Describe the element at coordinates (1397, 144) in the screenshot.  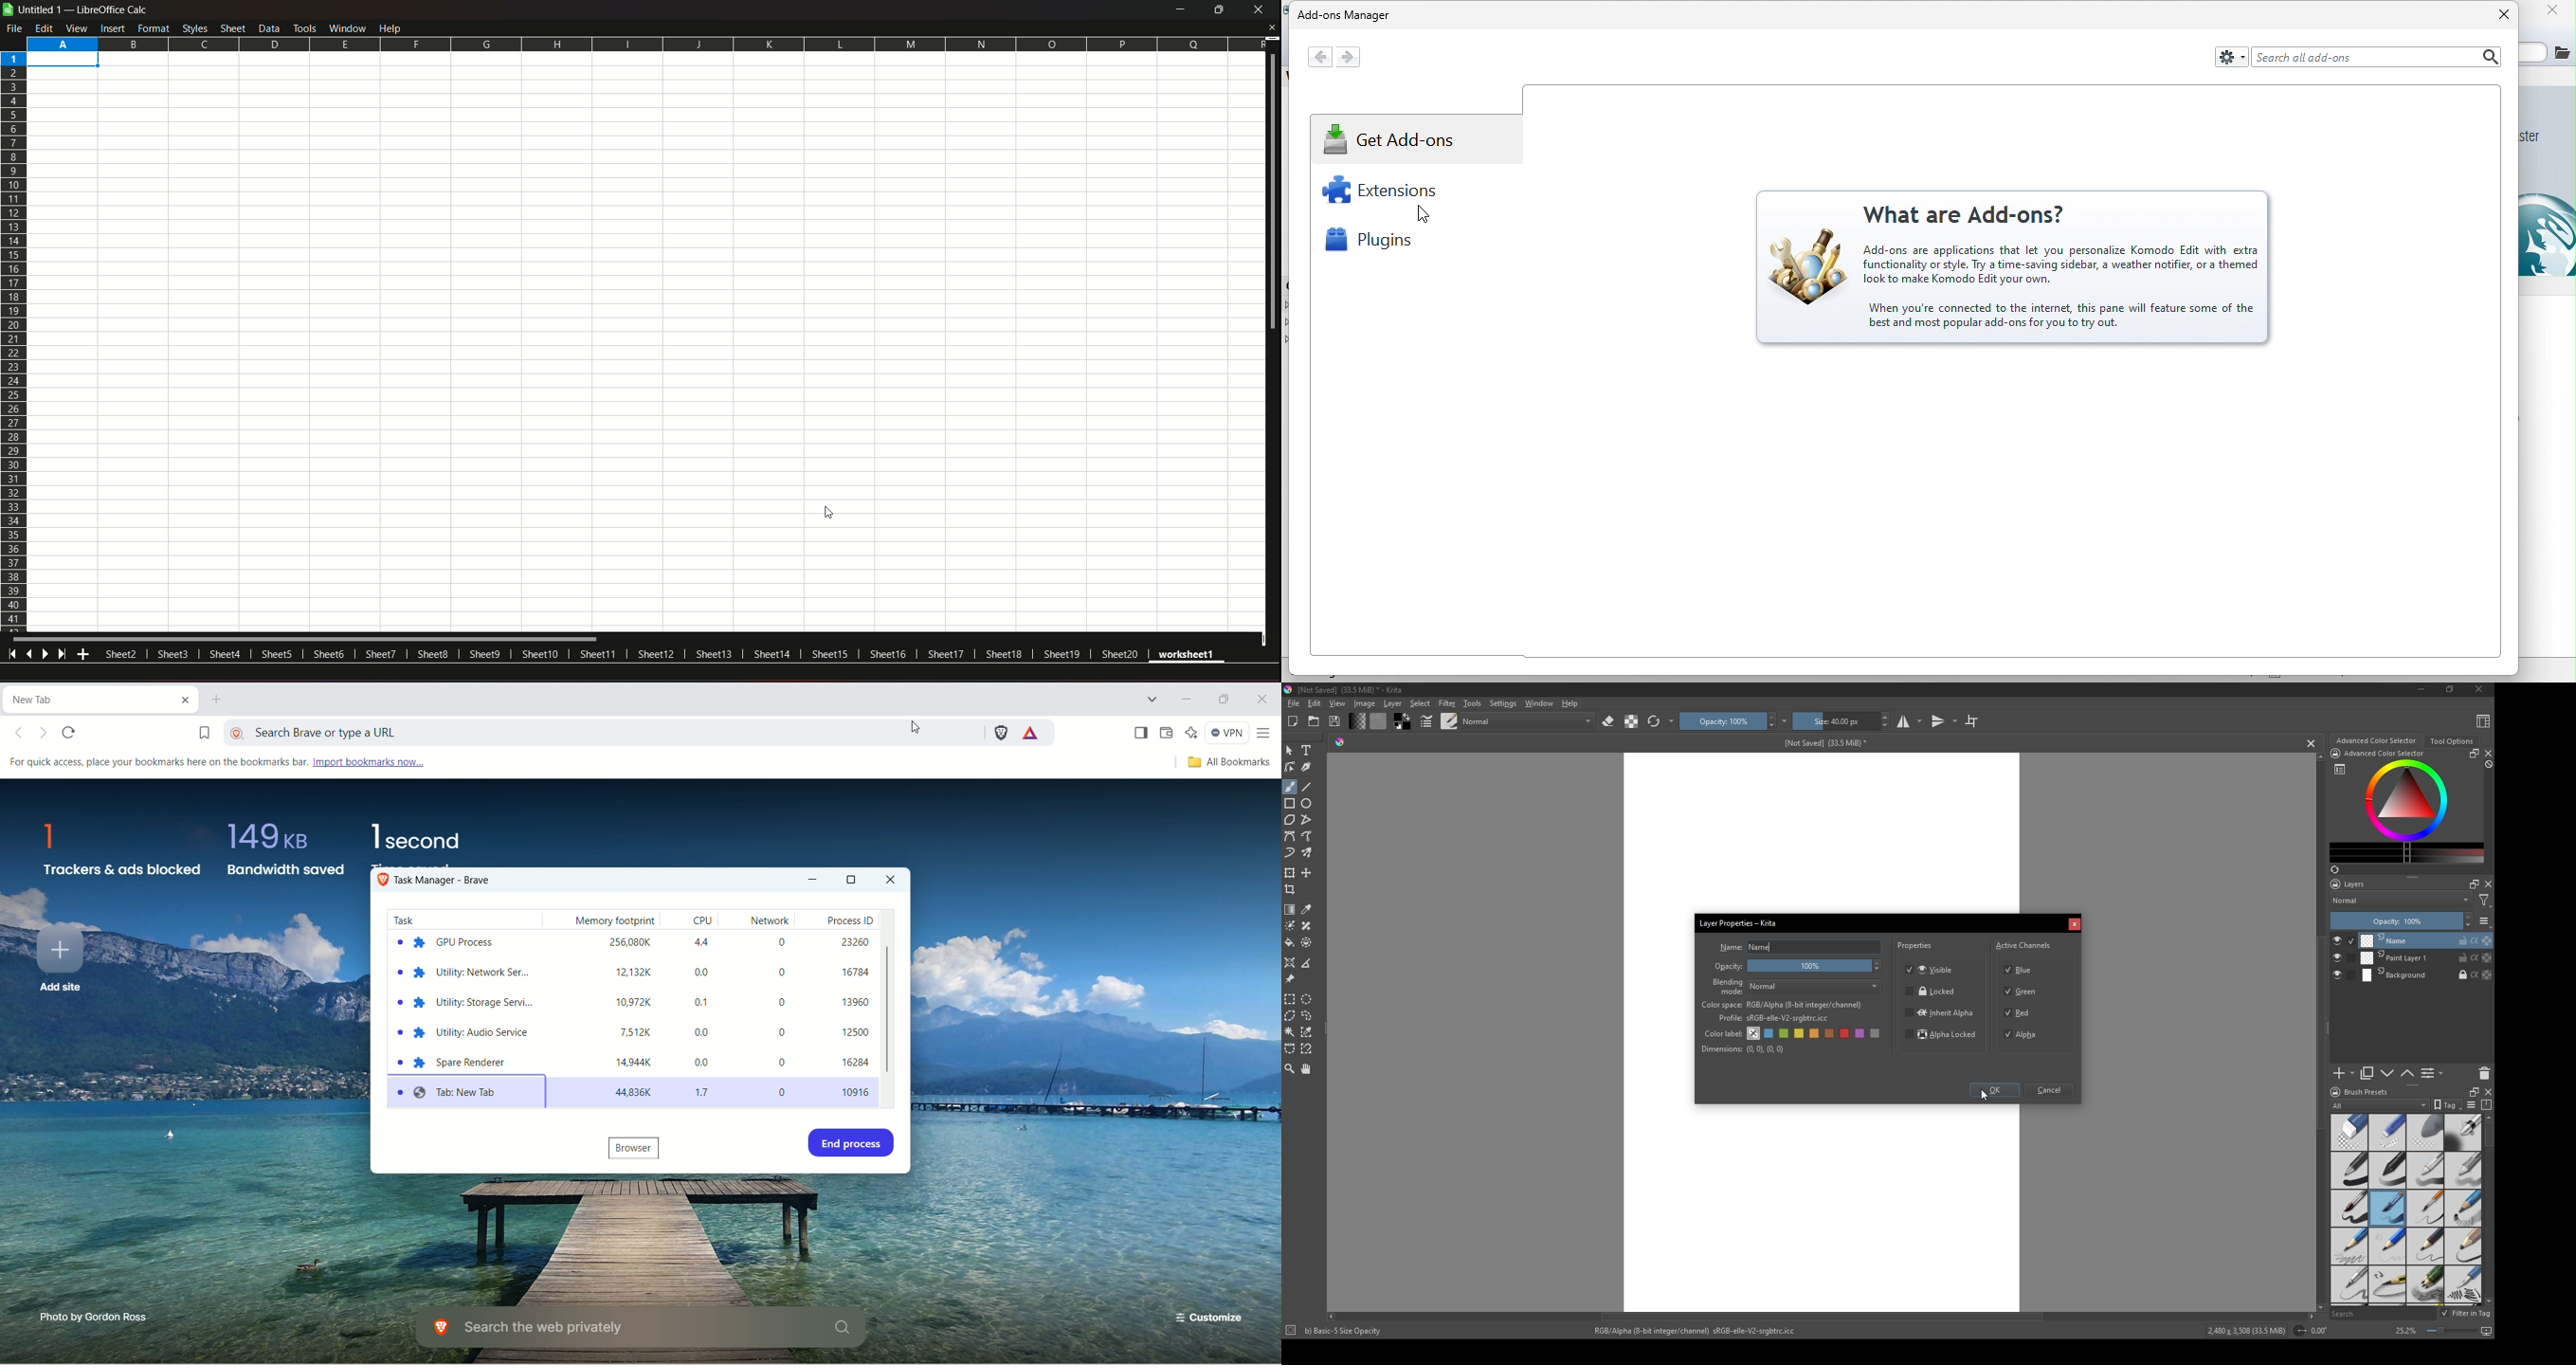
I see `get add ons` at that location.